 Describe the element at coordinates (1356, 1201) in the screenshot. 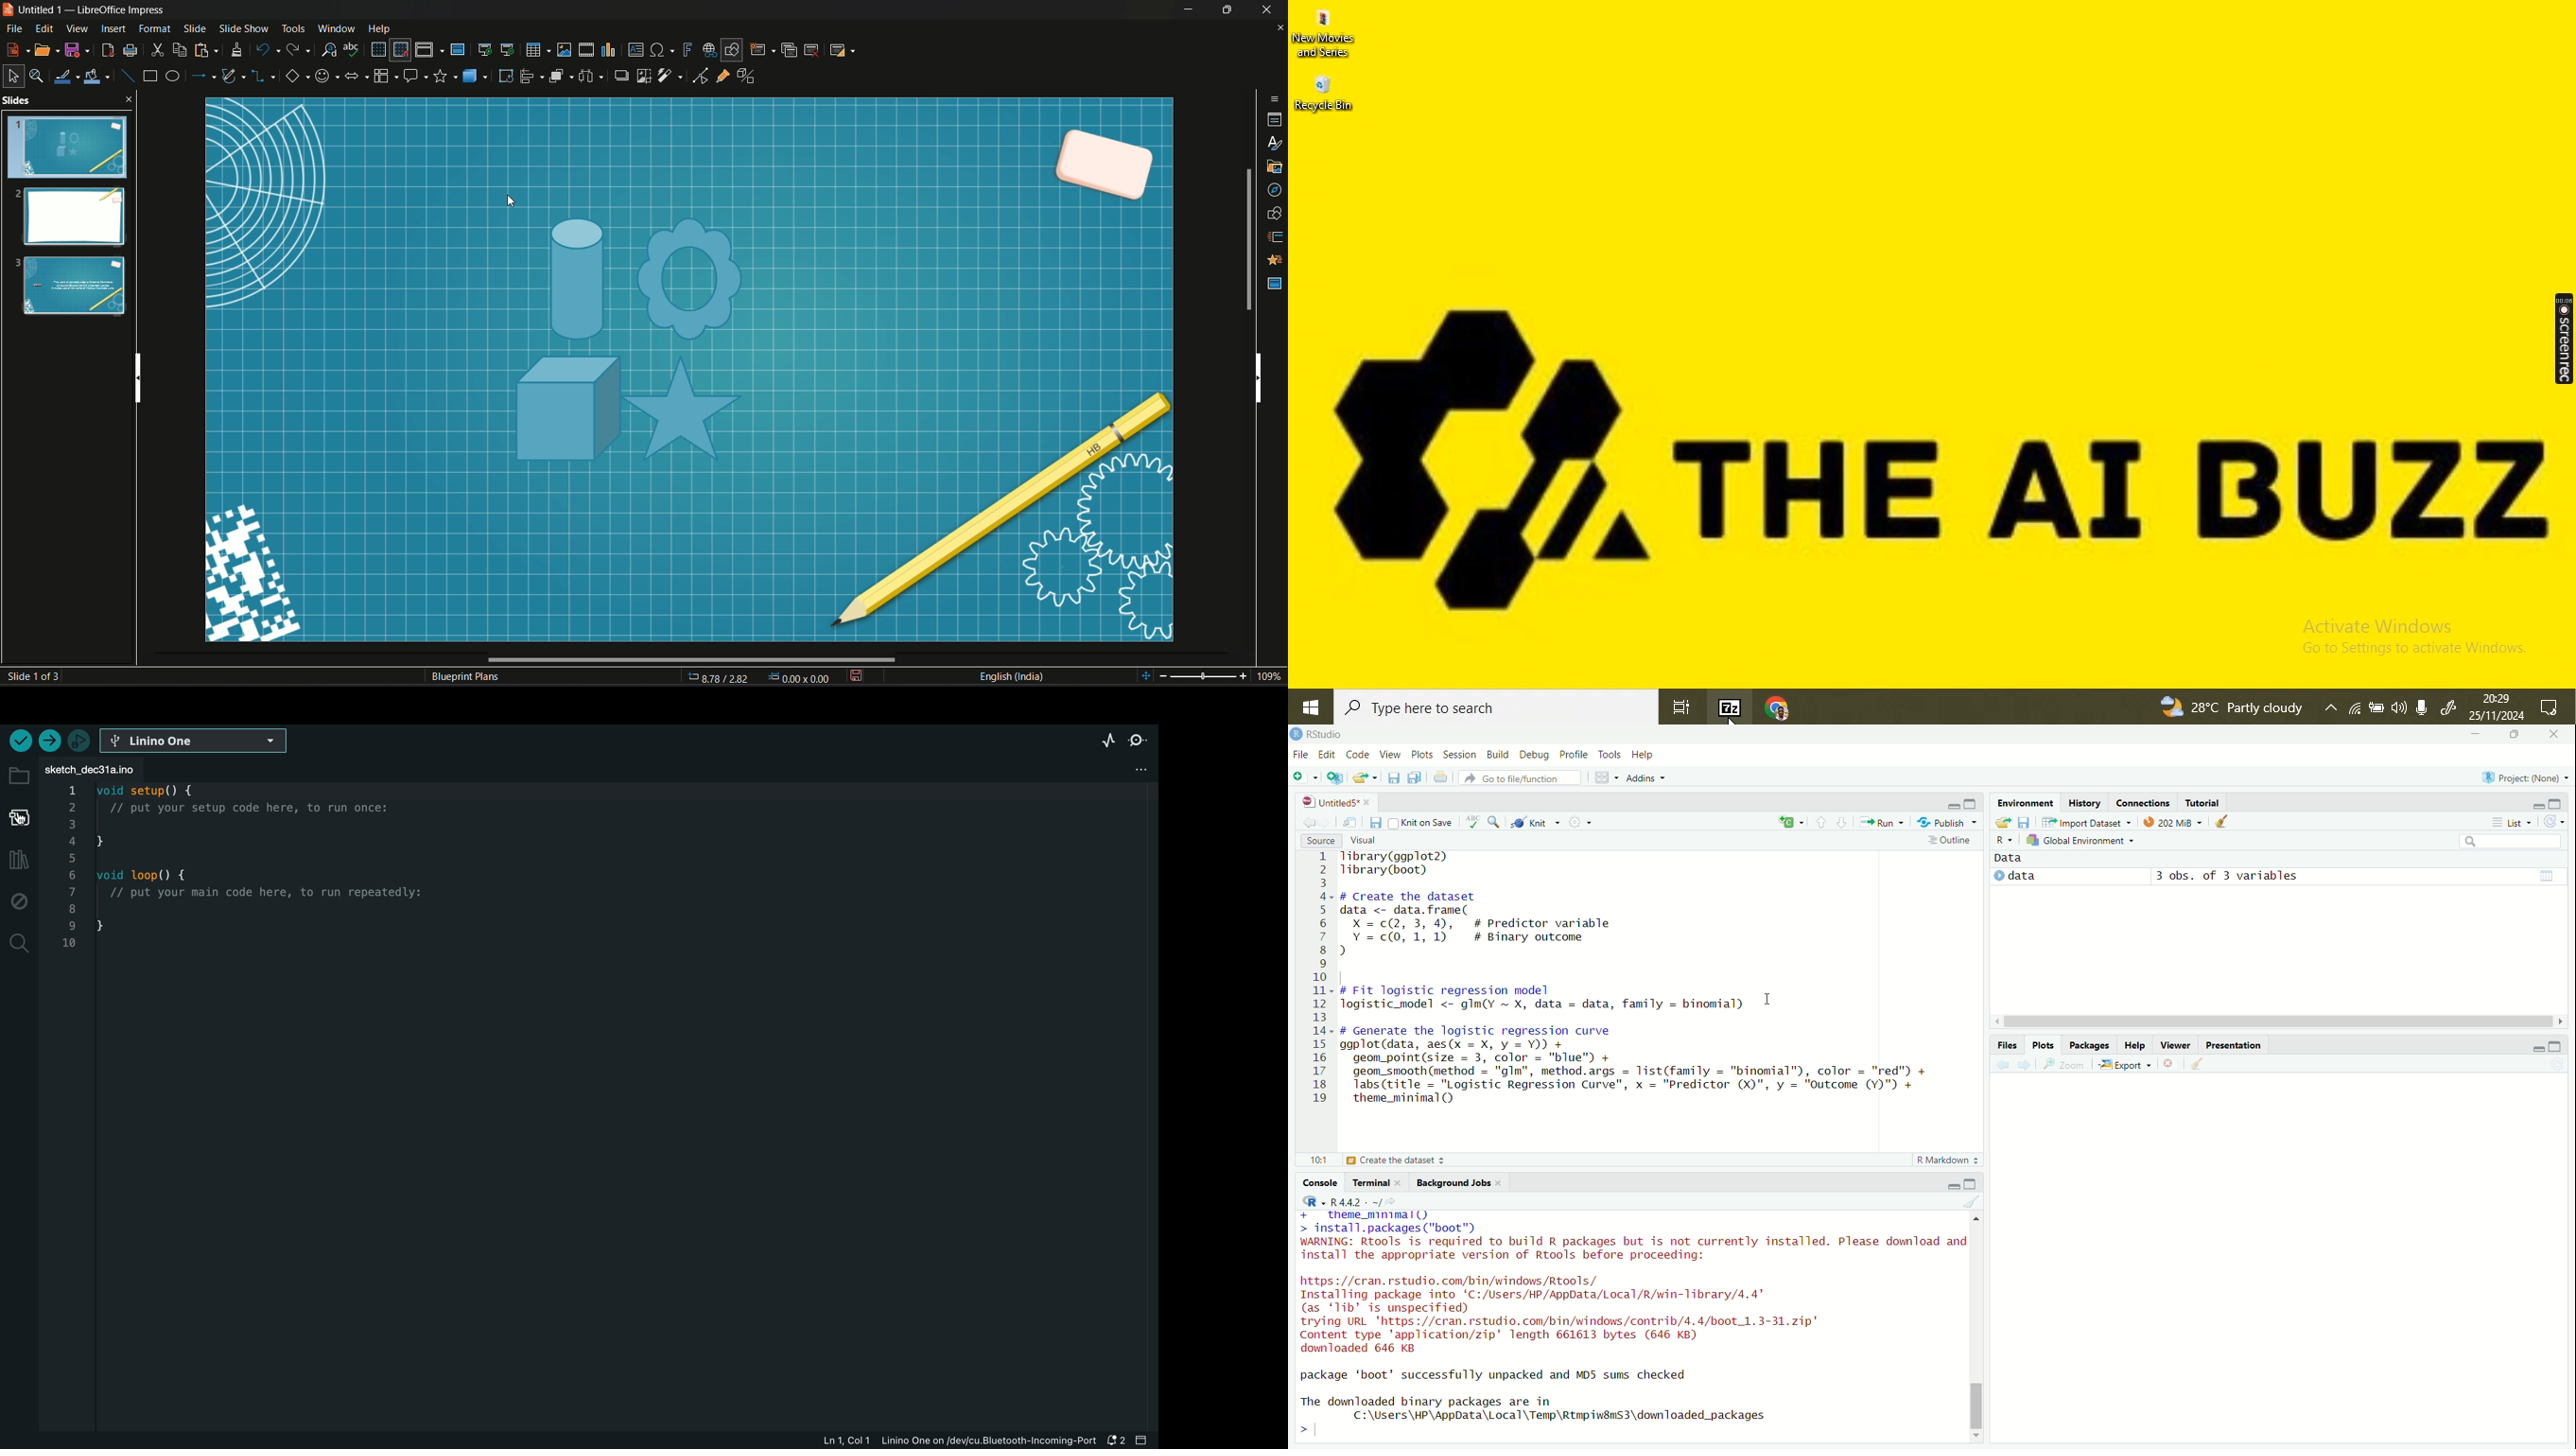

I see `R 4.4.2 . ~/` at that location.